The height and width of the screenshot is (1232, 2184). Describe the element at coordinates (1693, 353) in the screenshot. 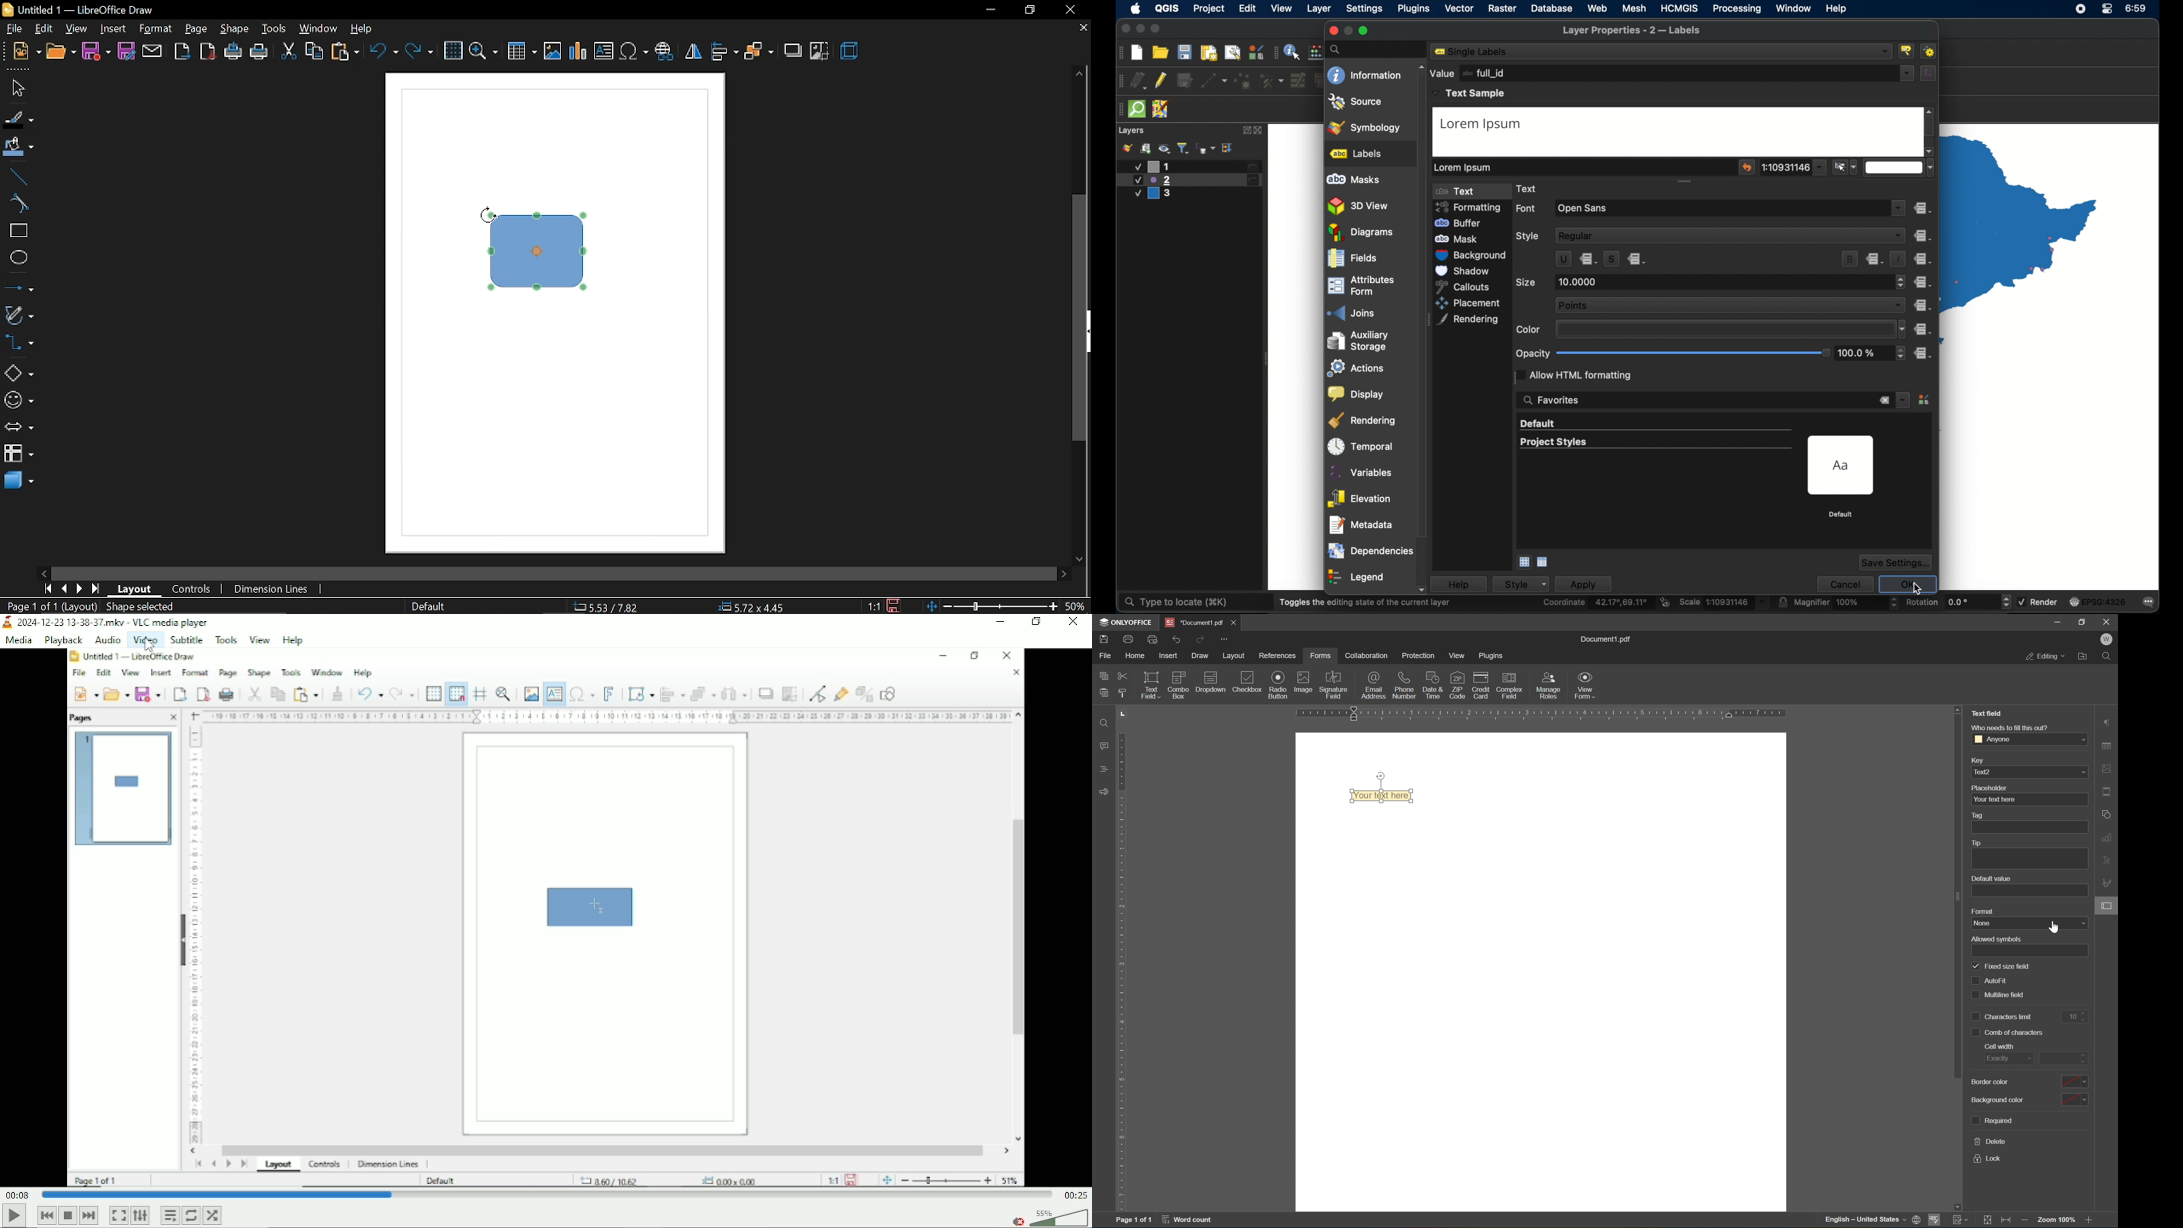

I see `opacity slider` at that location.